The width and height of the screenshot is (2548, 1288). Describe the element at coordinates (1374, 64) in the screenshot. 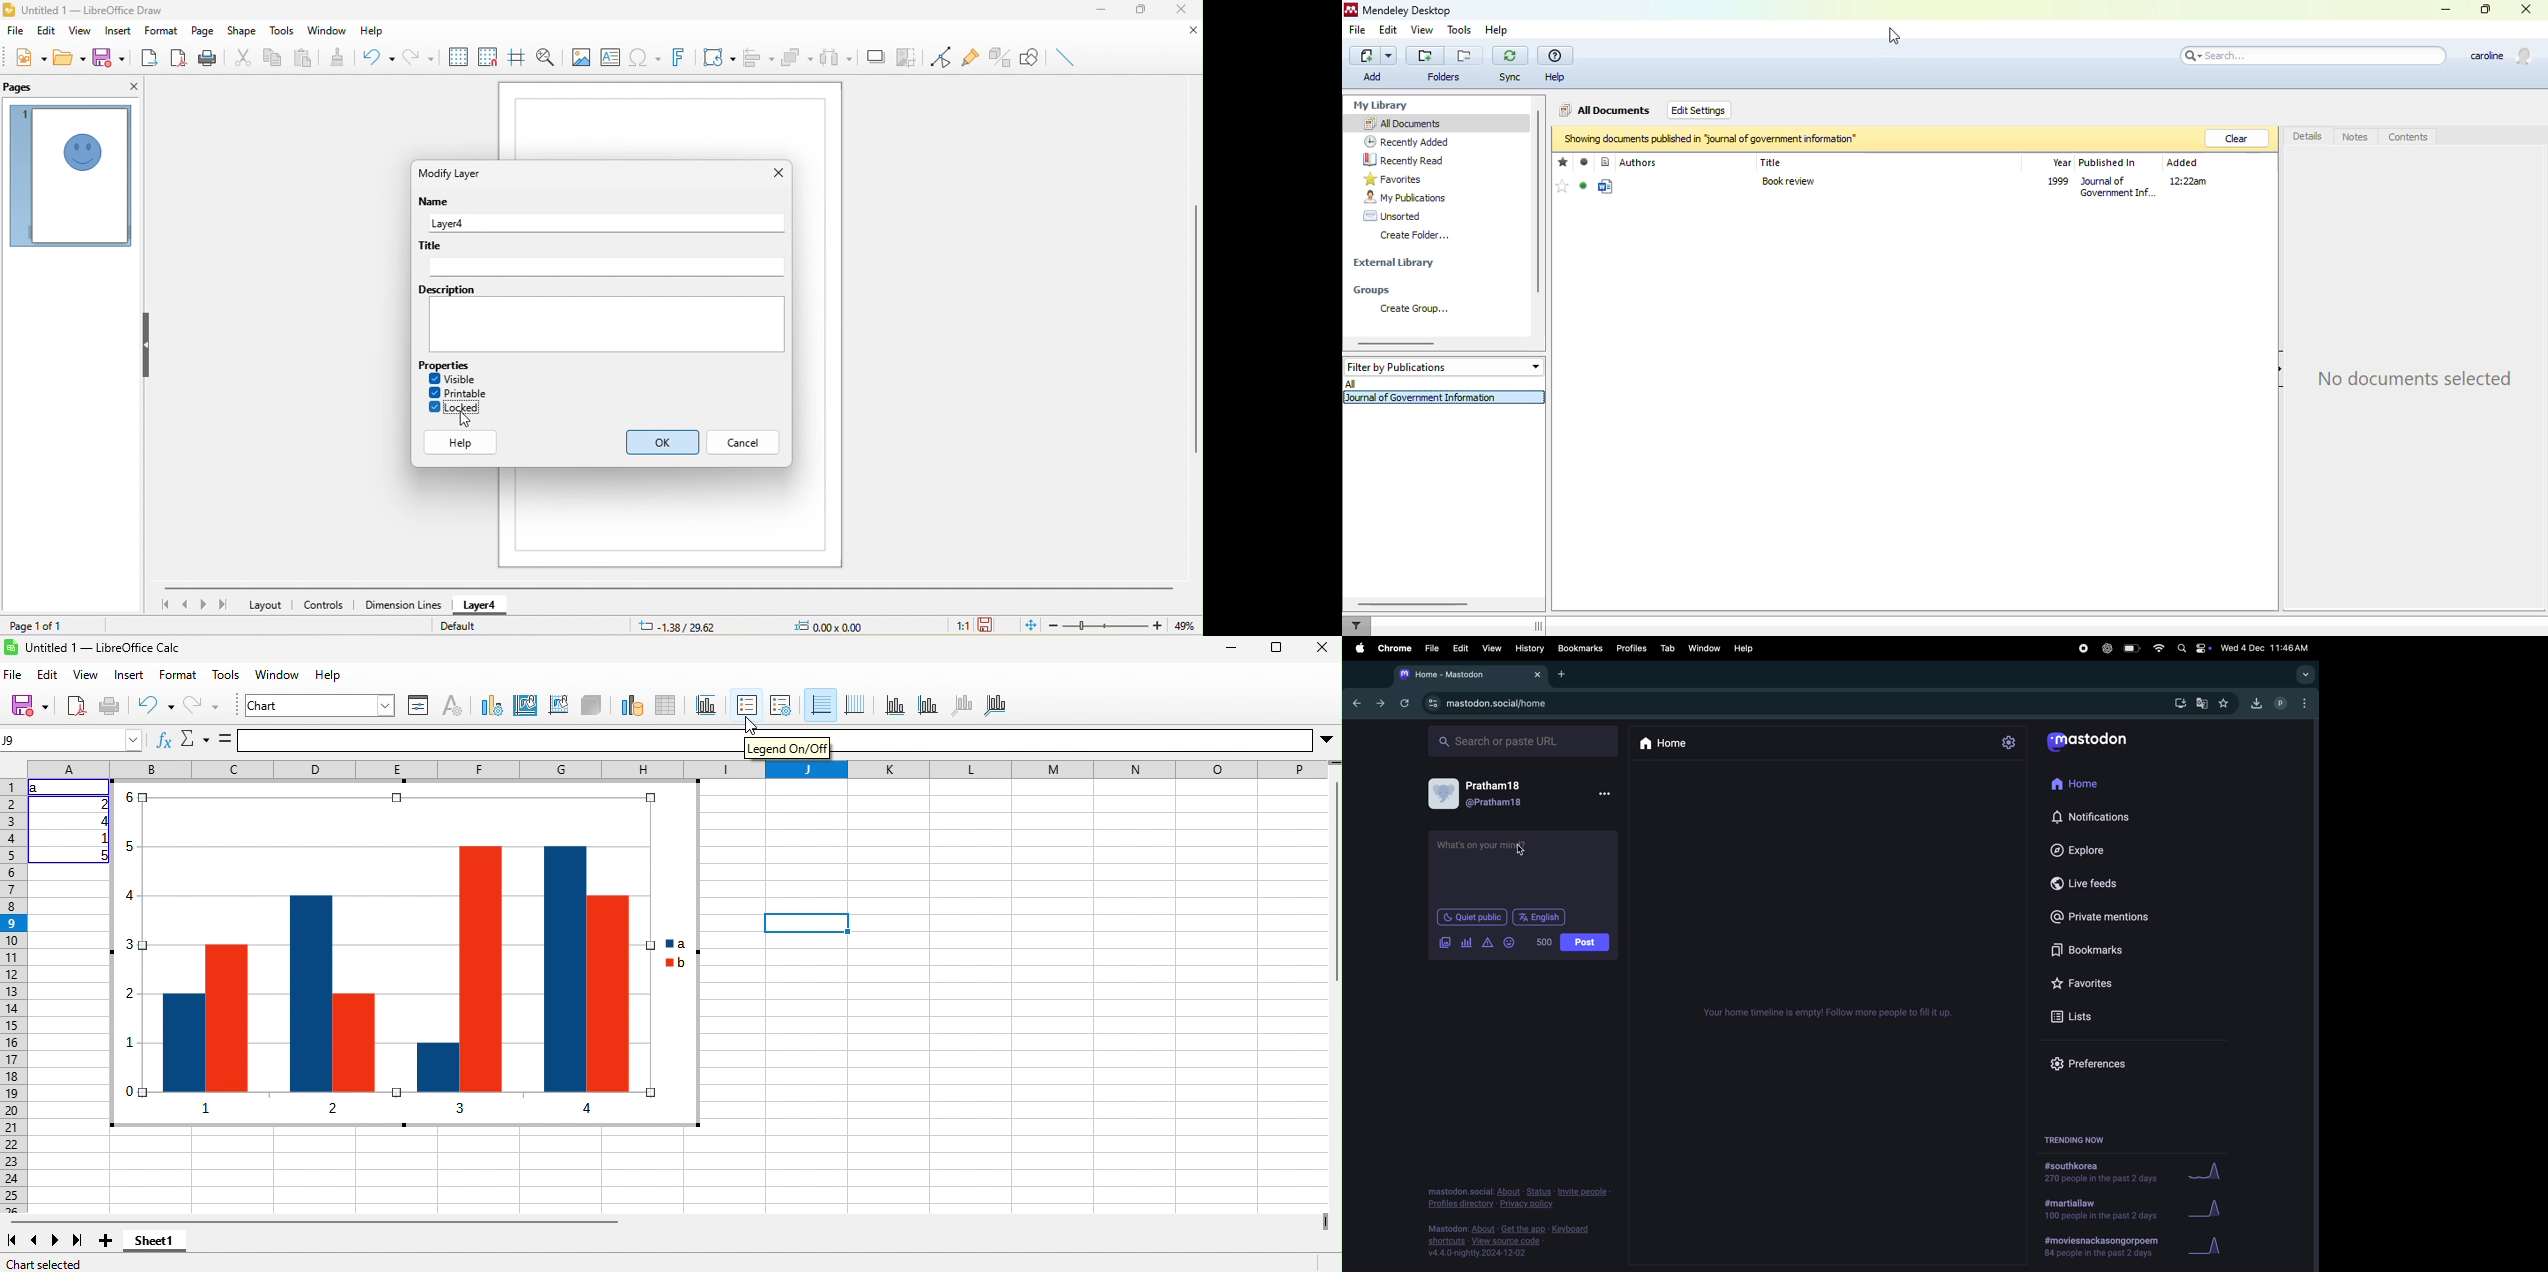

I see `add` at that location.